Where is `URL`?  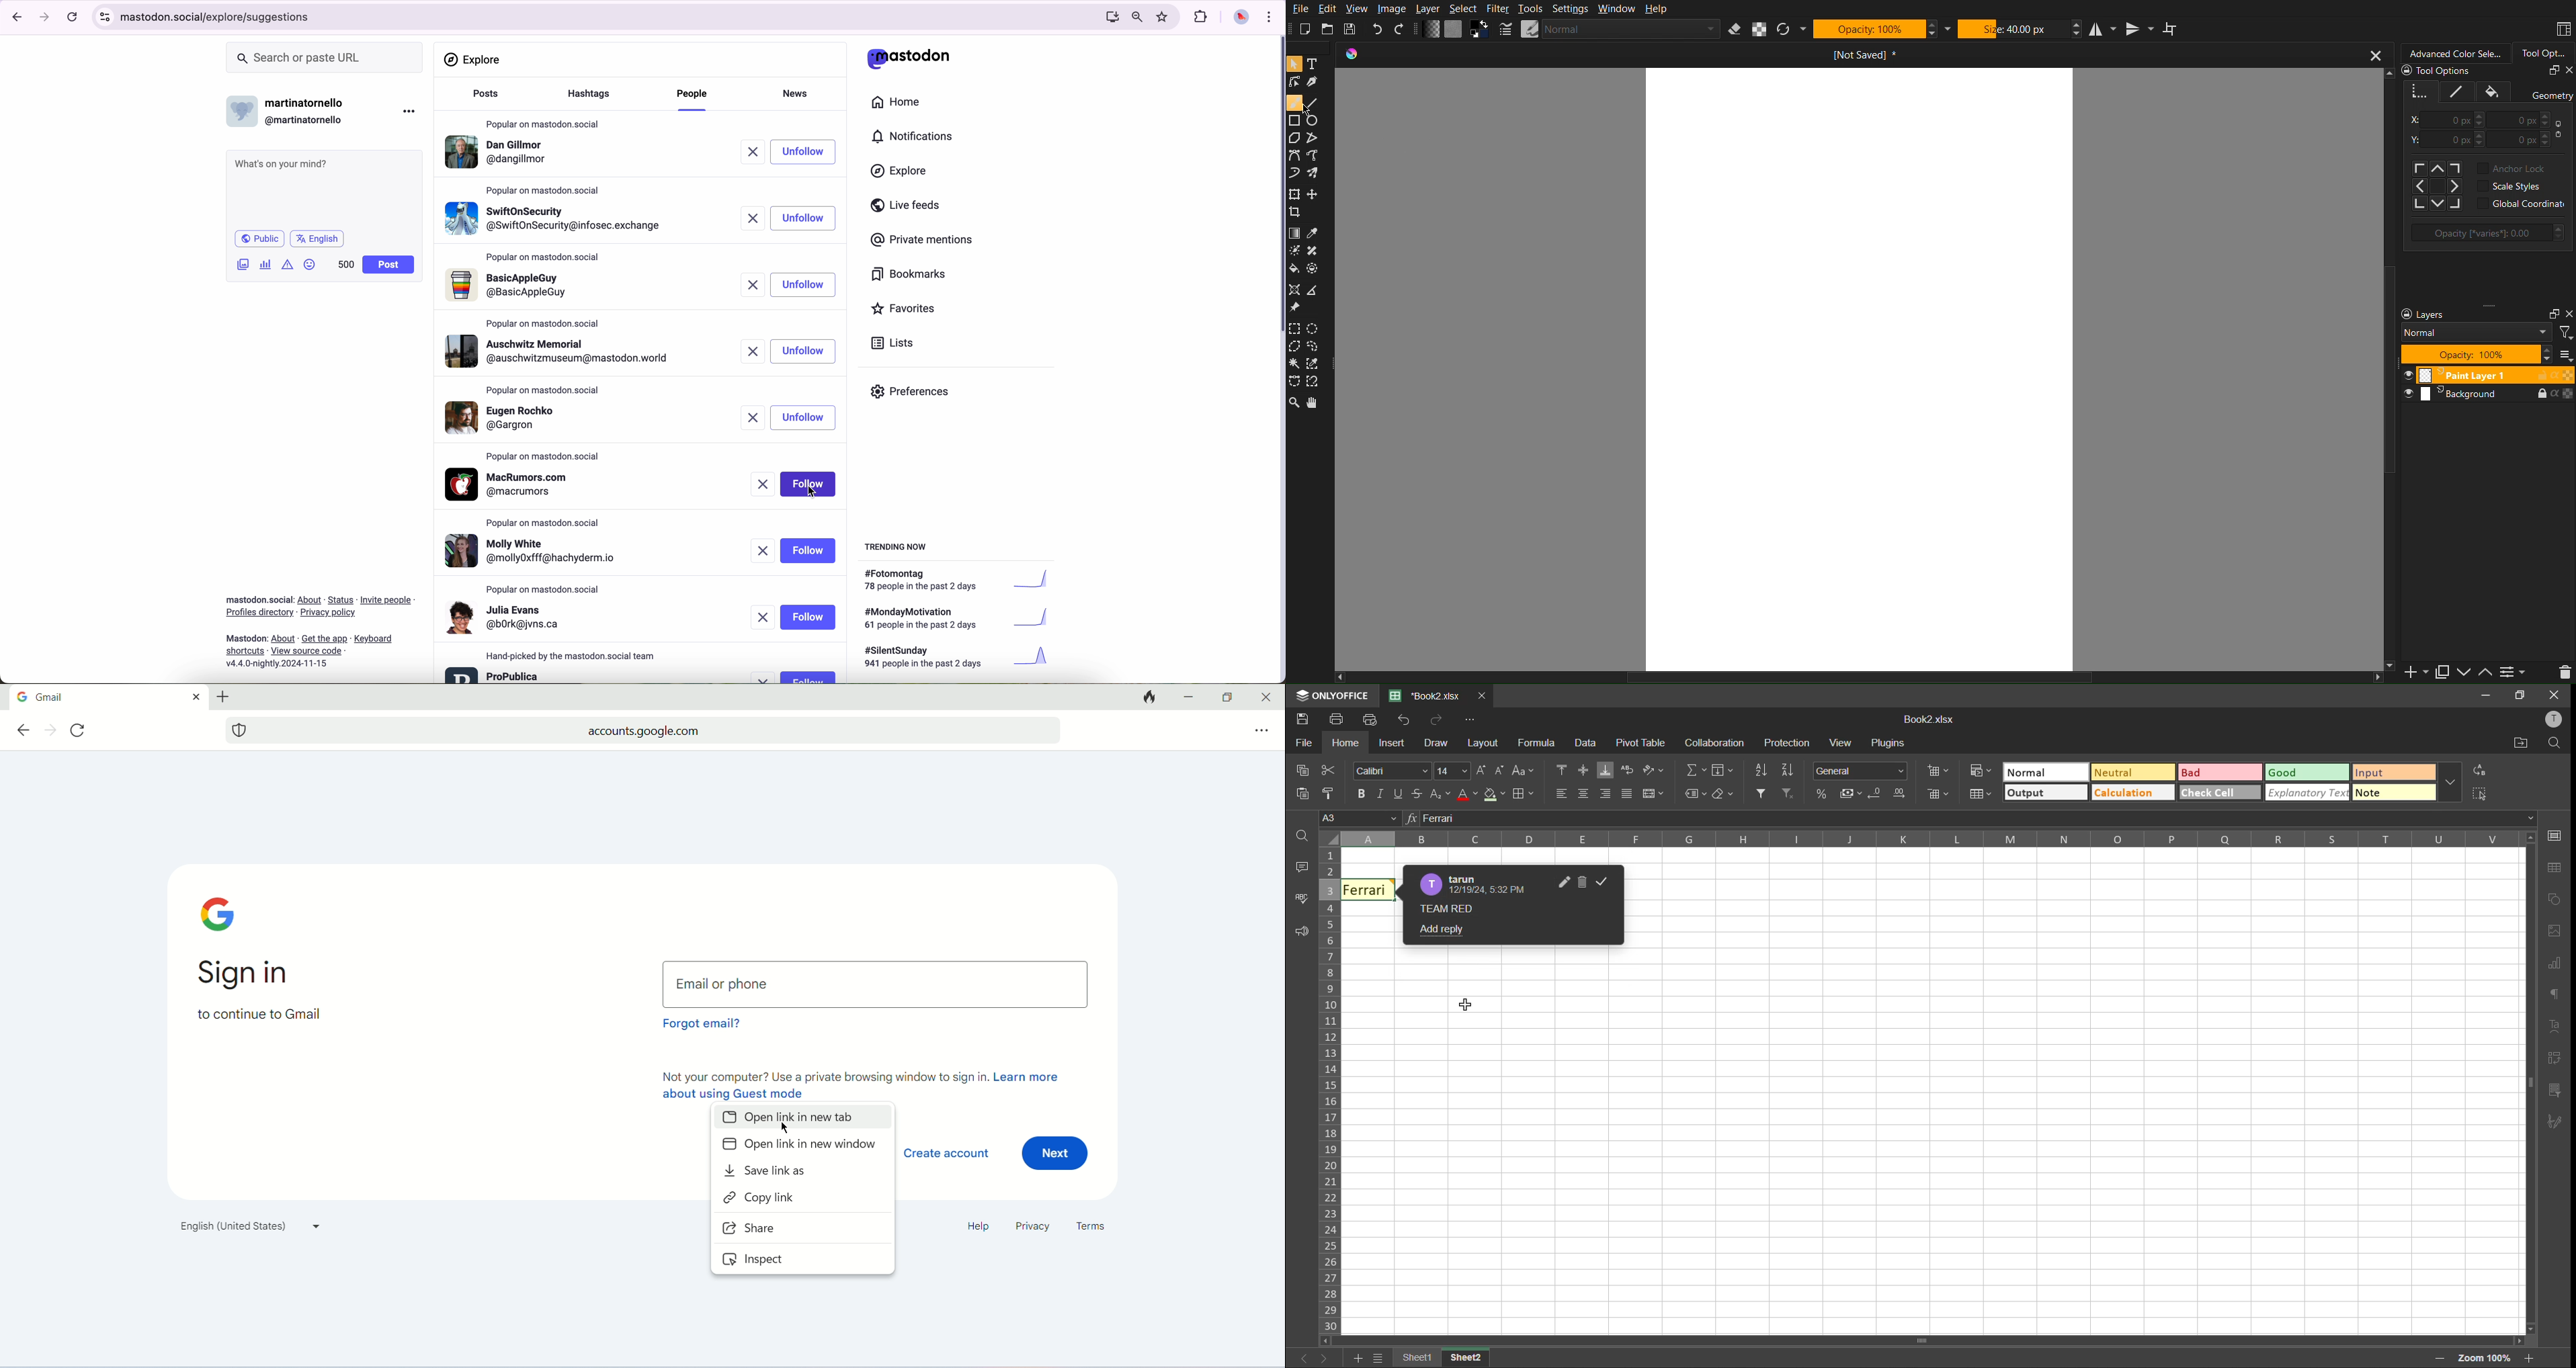 URL is located at coordinates (219, 16).